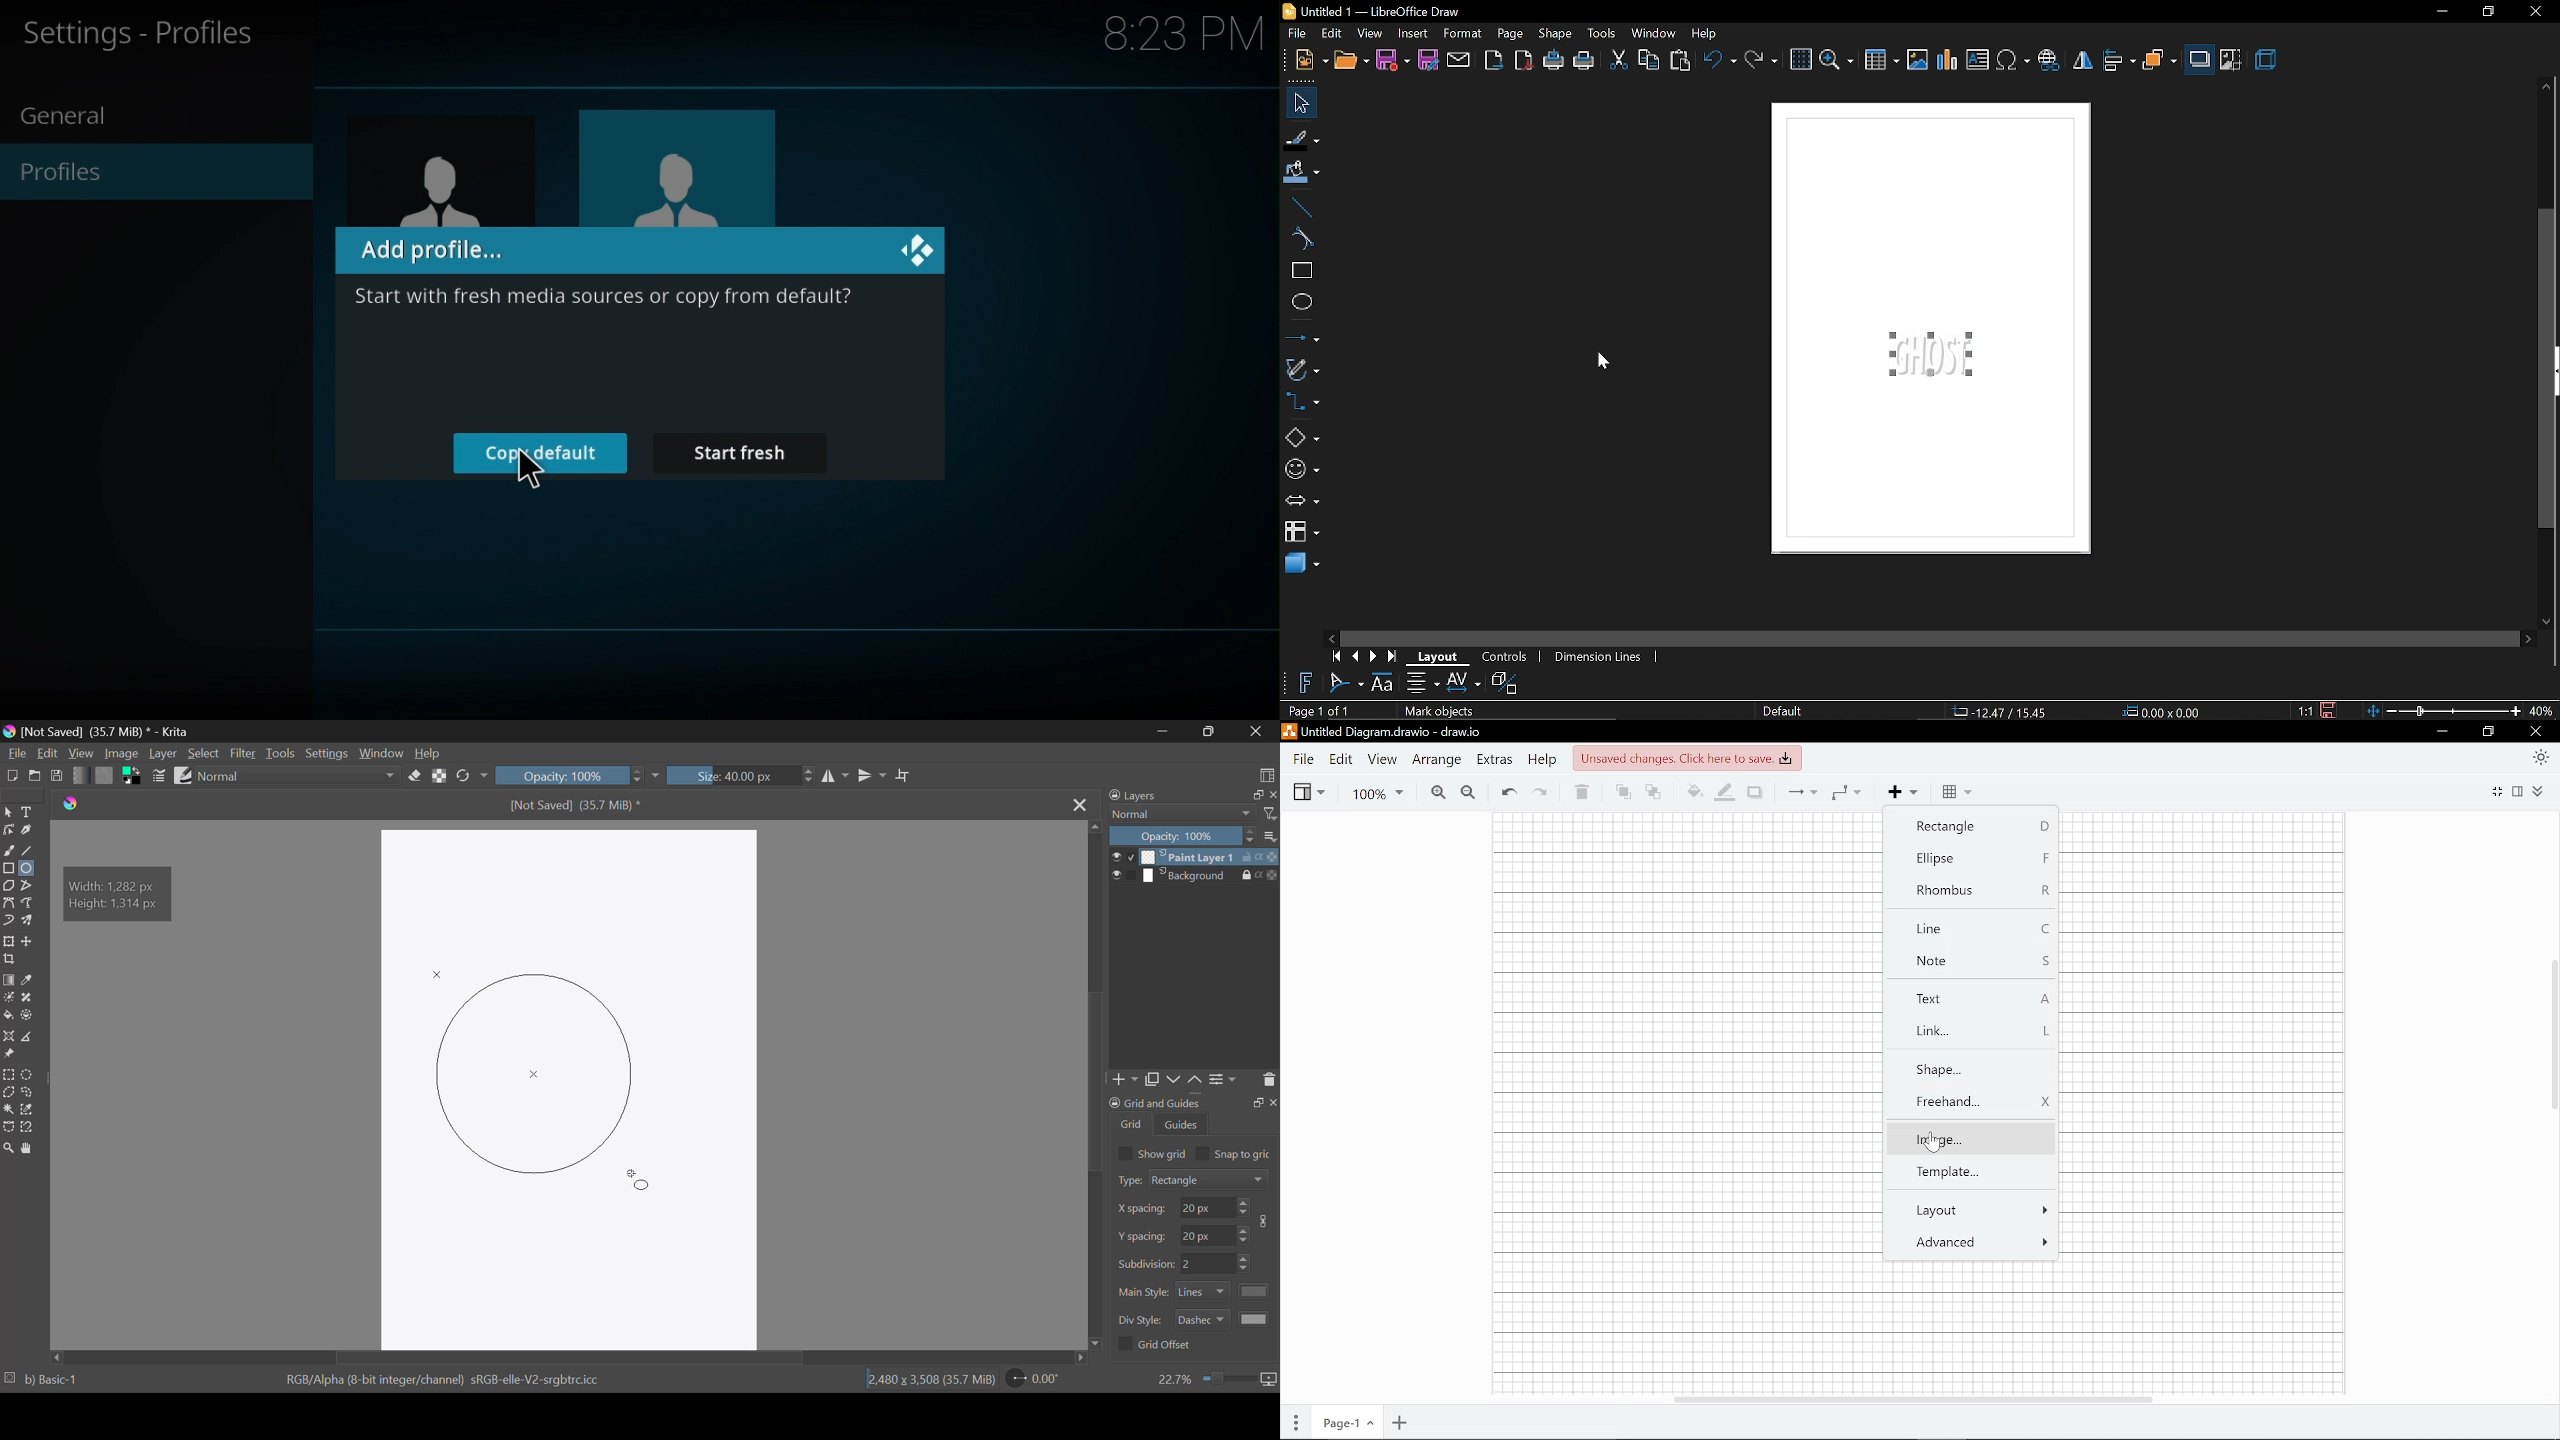  I want to click on insert hyperlink, so click(2050, 59).